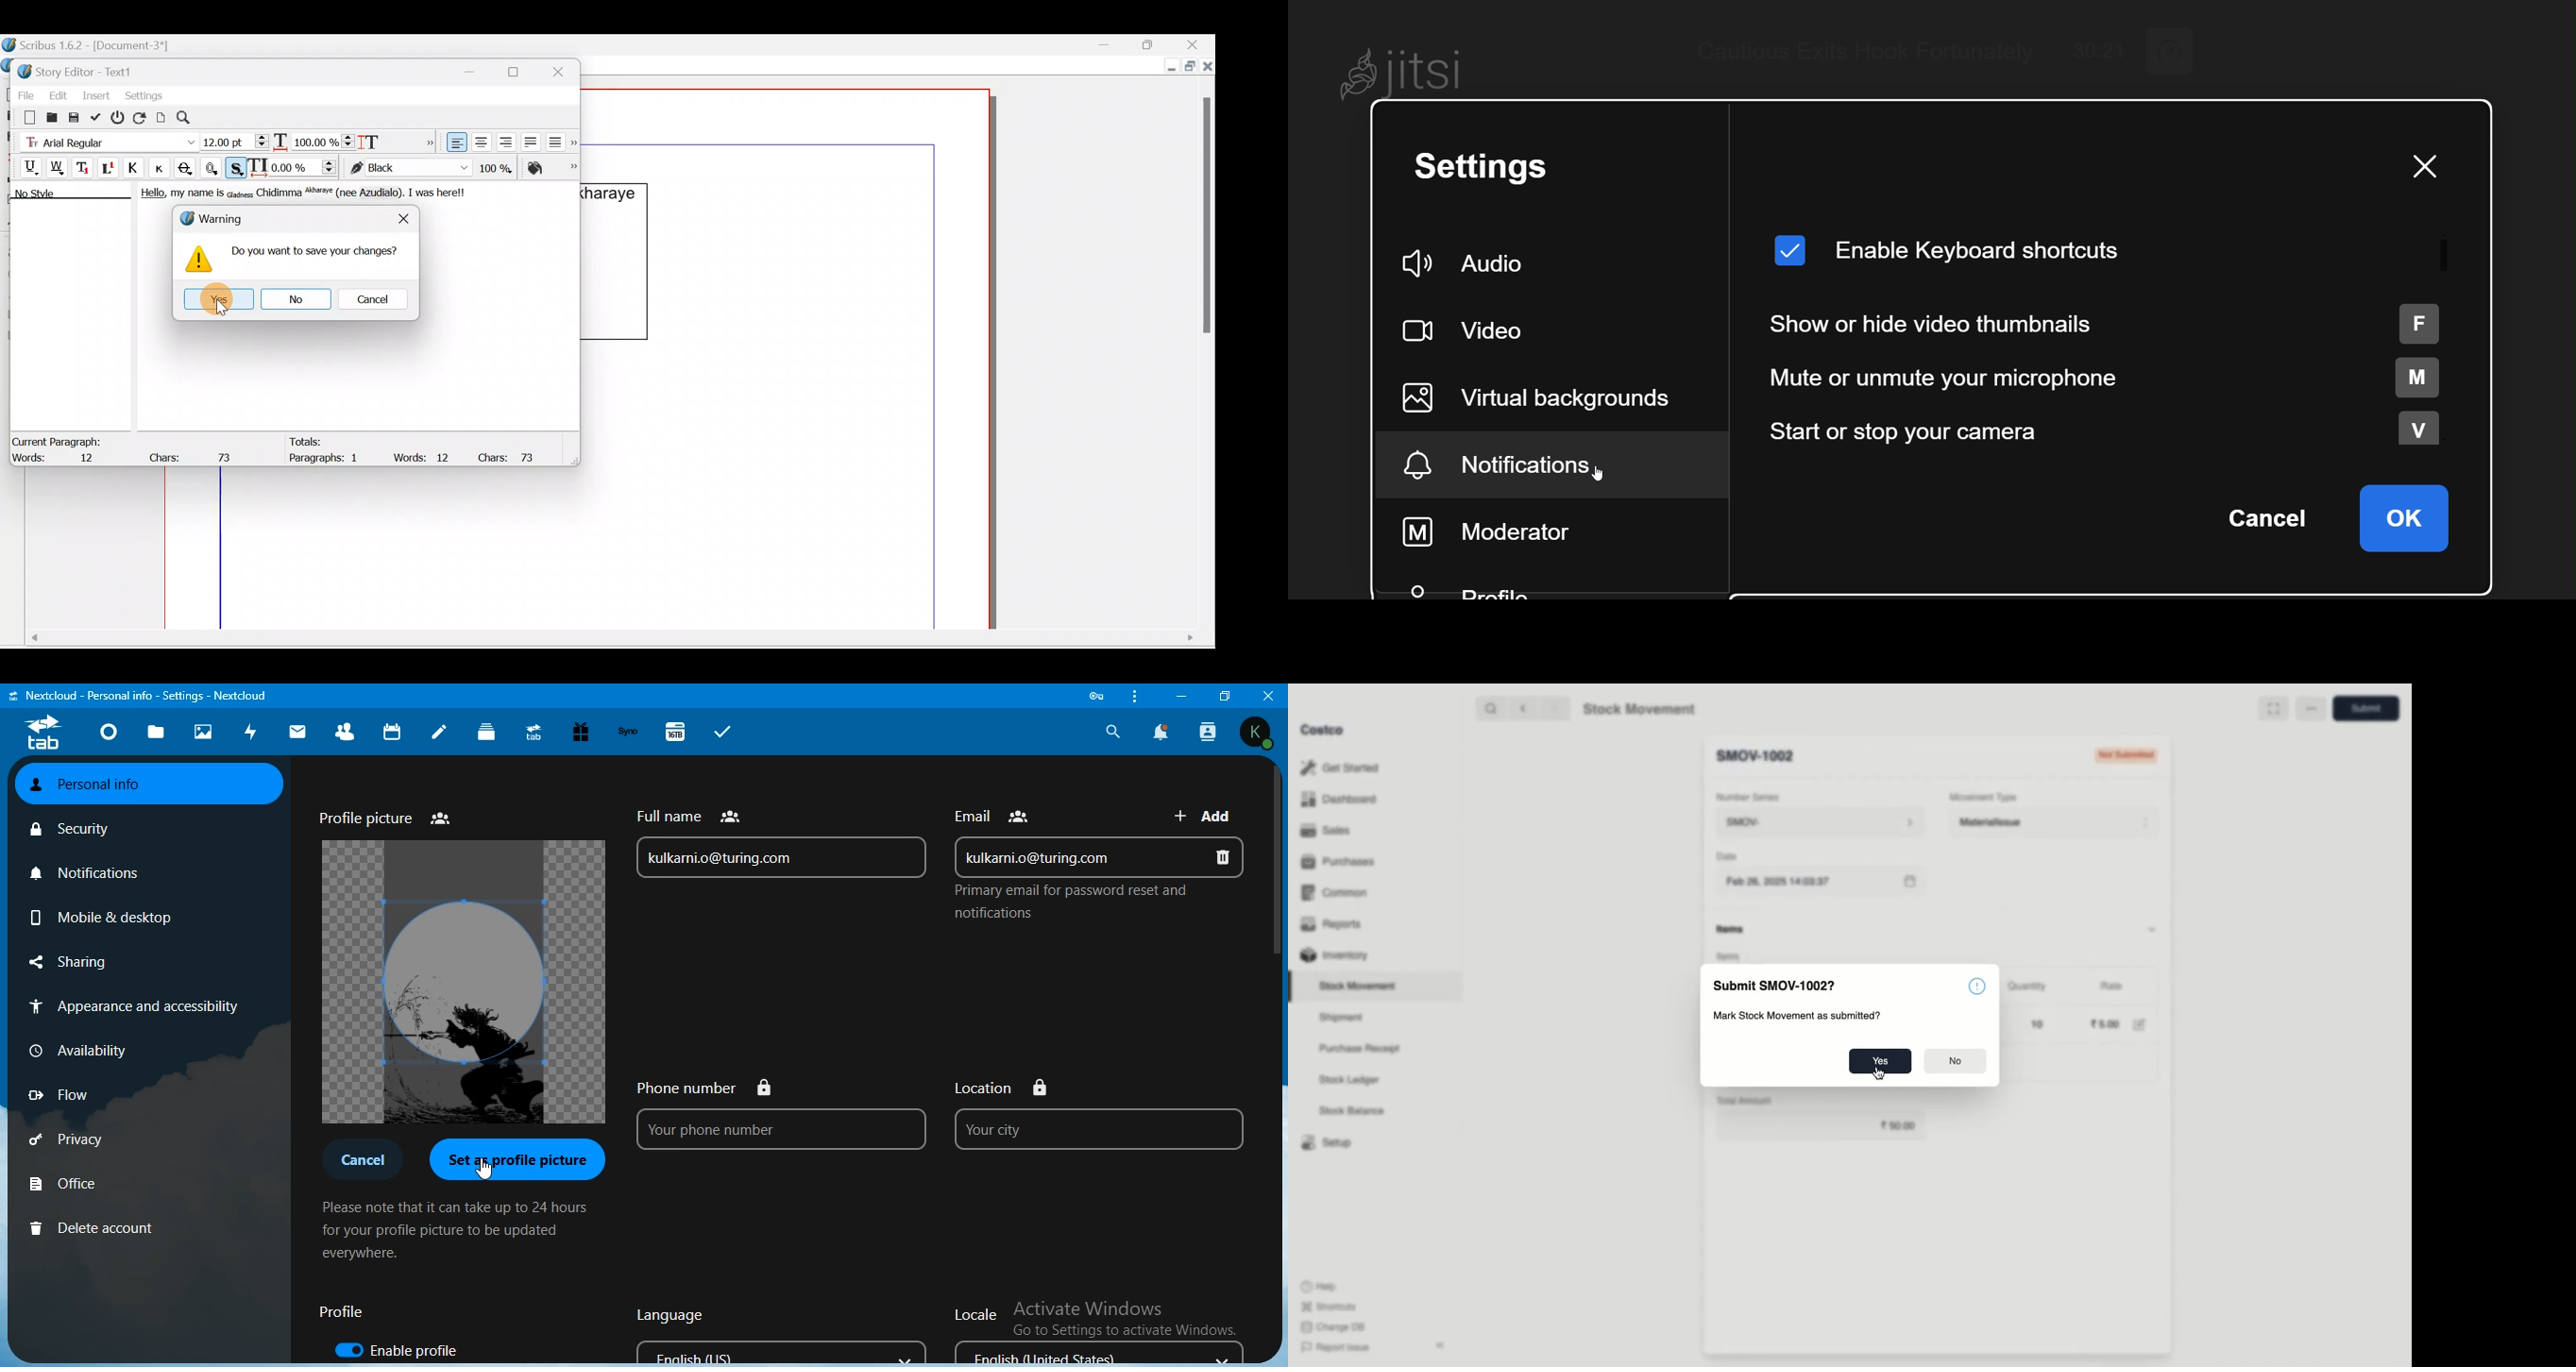 Image resolution: width=2576 pixels, height=1372 pixels. Describe the element at coordinates (1819, 882) in the screenshot. I see `Feb 26, 2025 14:03:37` at that location.